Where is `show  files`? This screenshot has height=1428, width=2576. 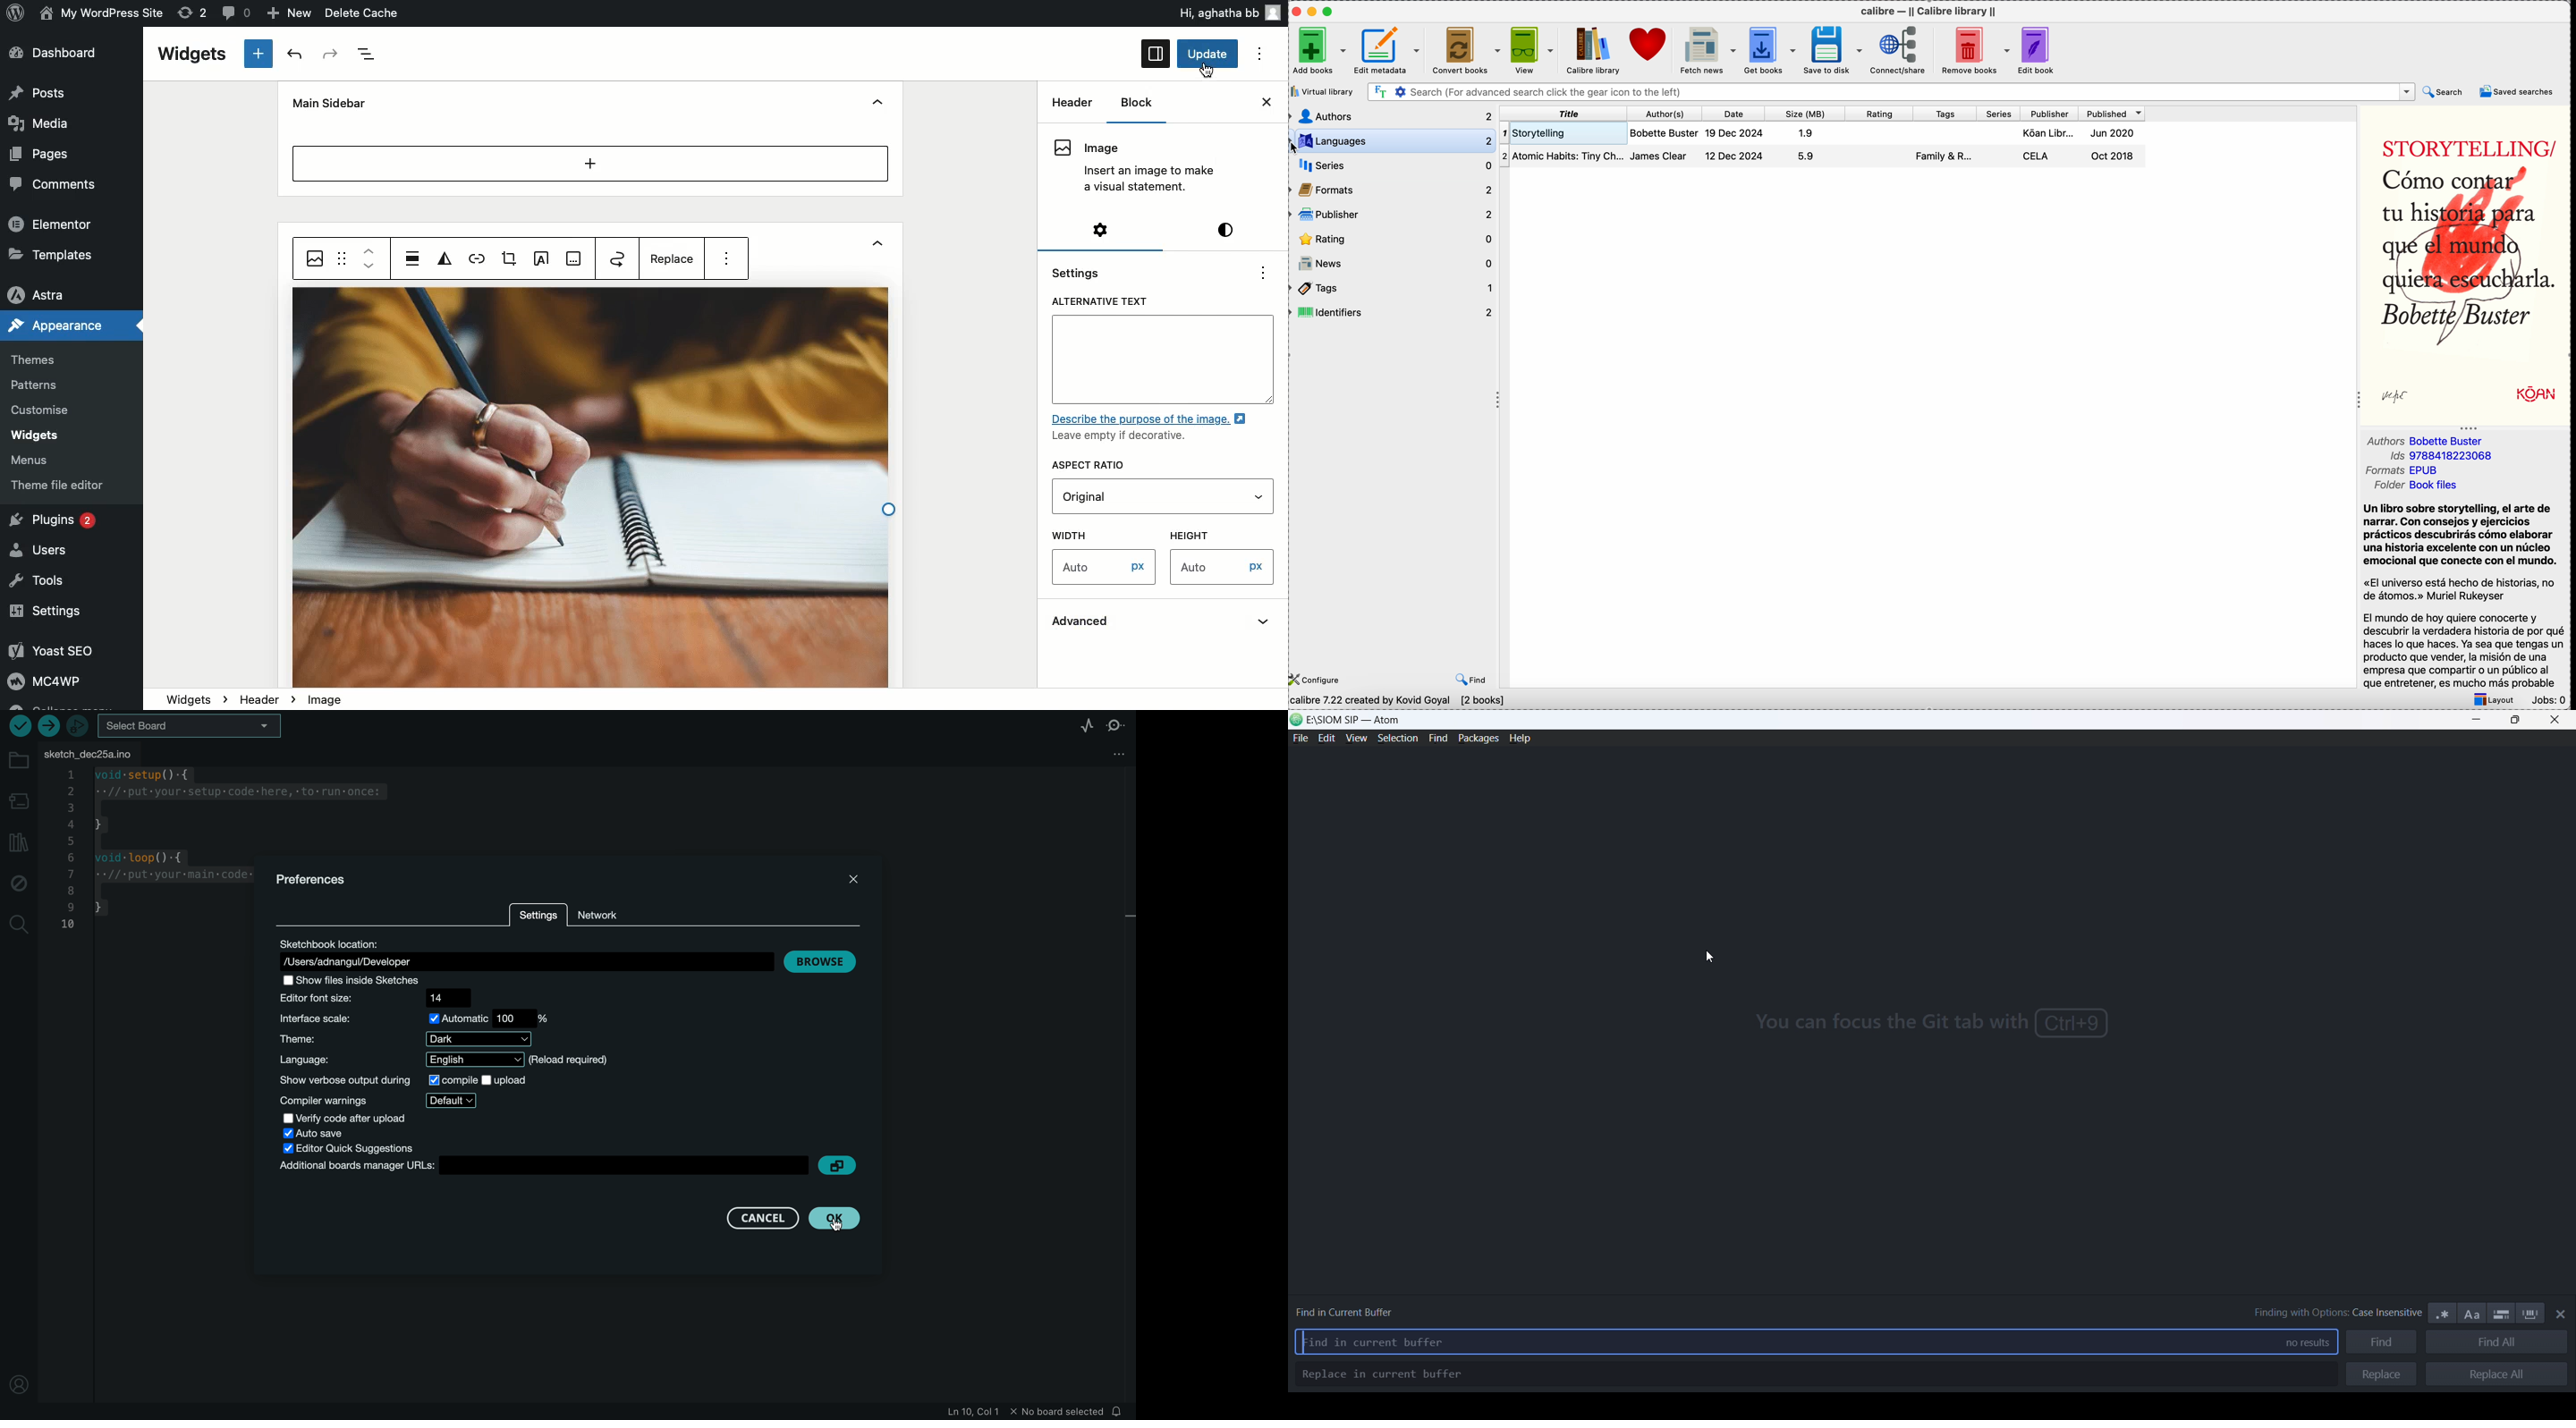
show  files is located at coordinates (367, 979).